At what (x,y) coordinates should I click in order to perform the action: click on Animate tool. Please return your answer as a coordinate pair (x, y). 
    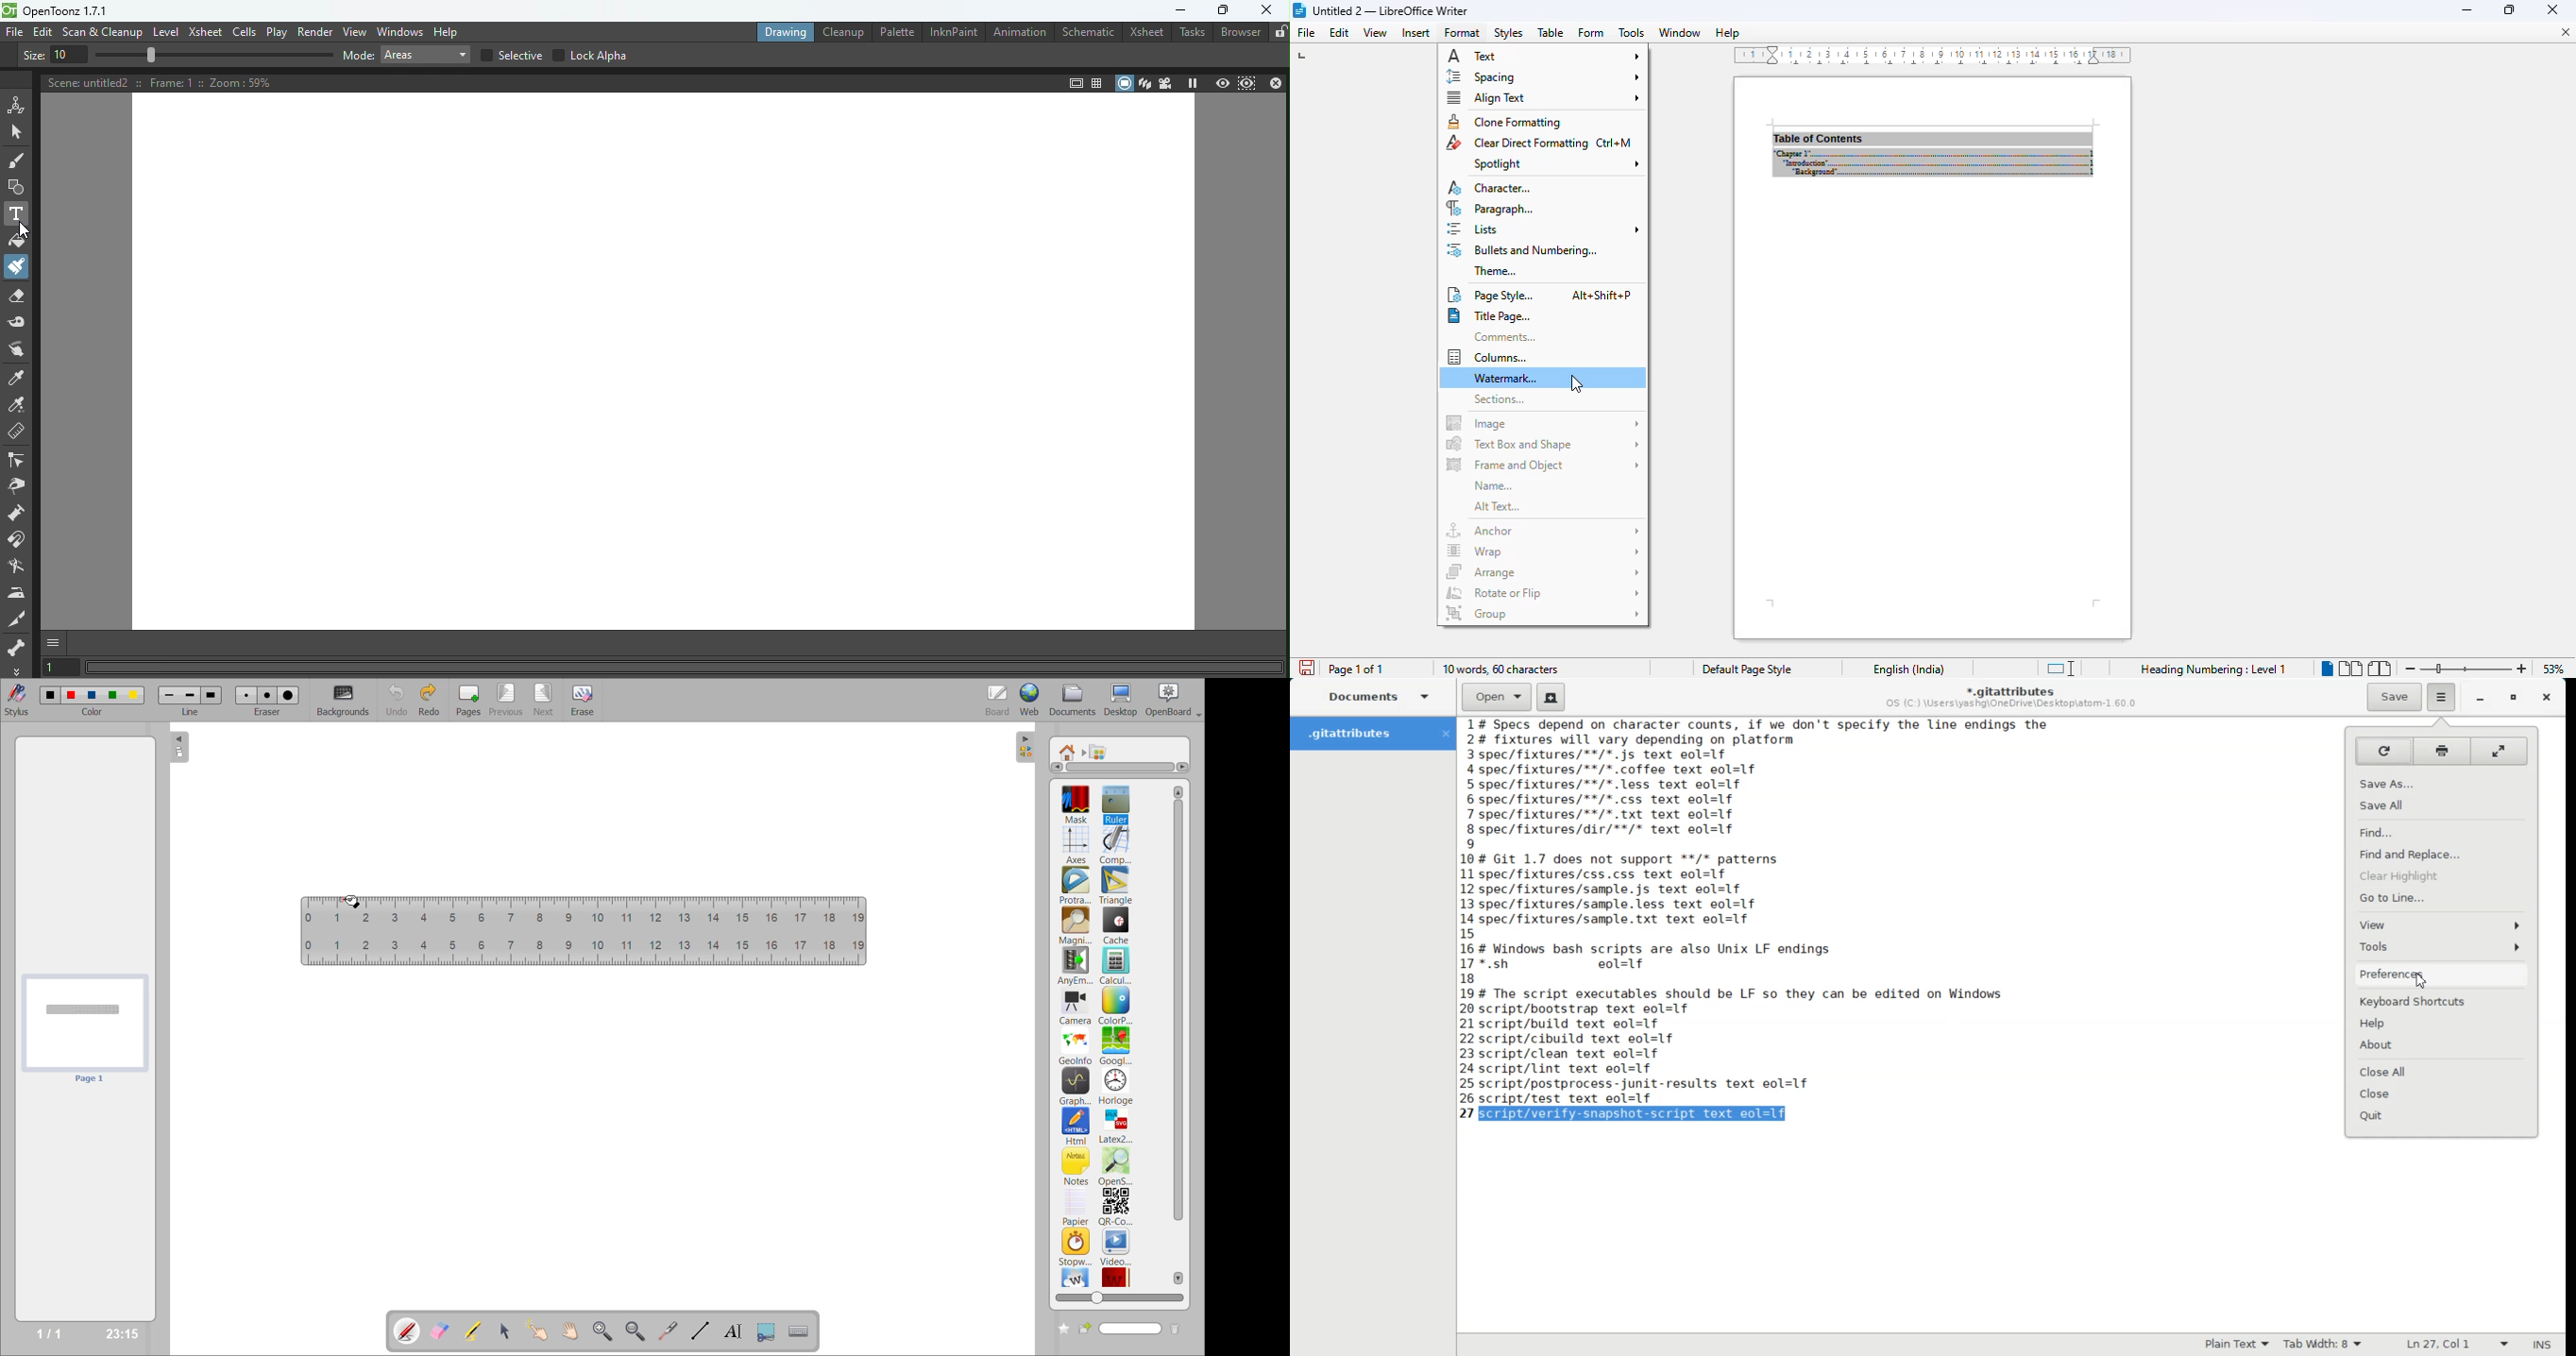
    Looking at the image, I should click on (17, 105).